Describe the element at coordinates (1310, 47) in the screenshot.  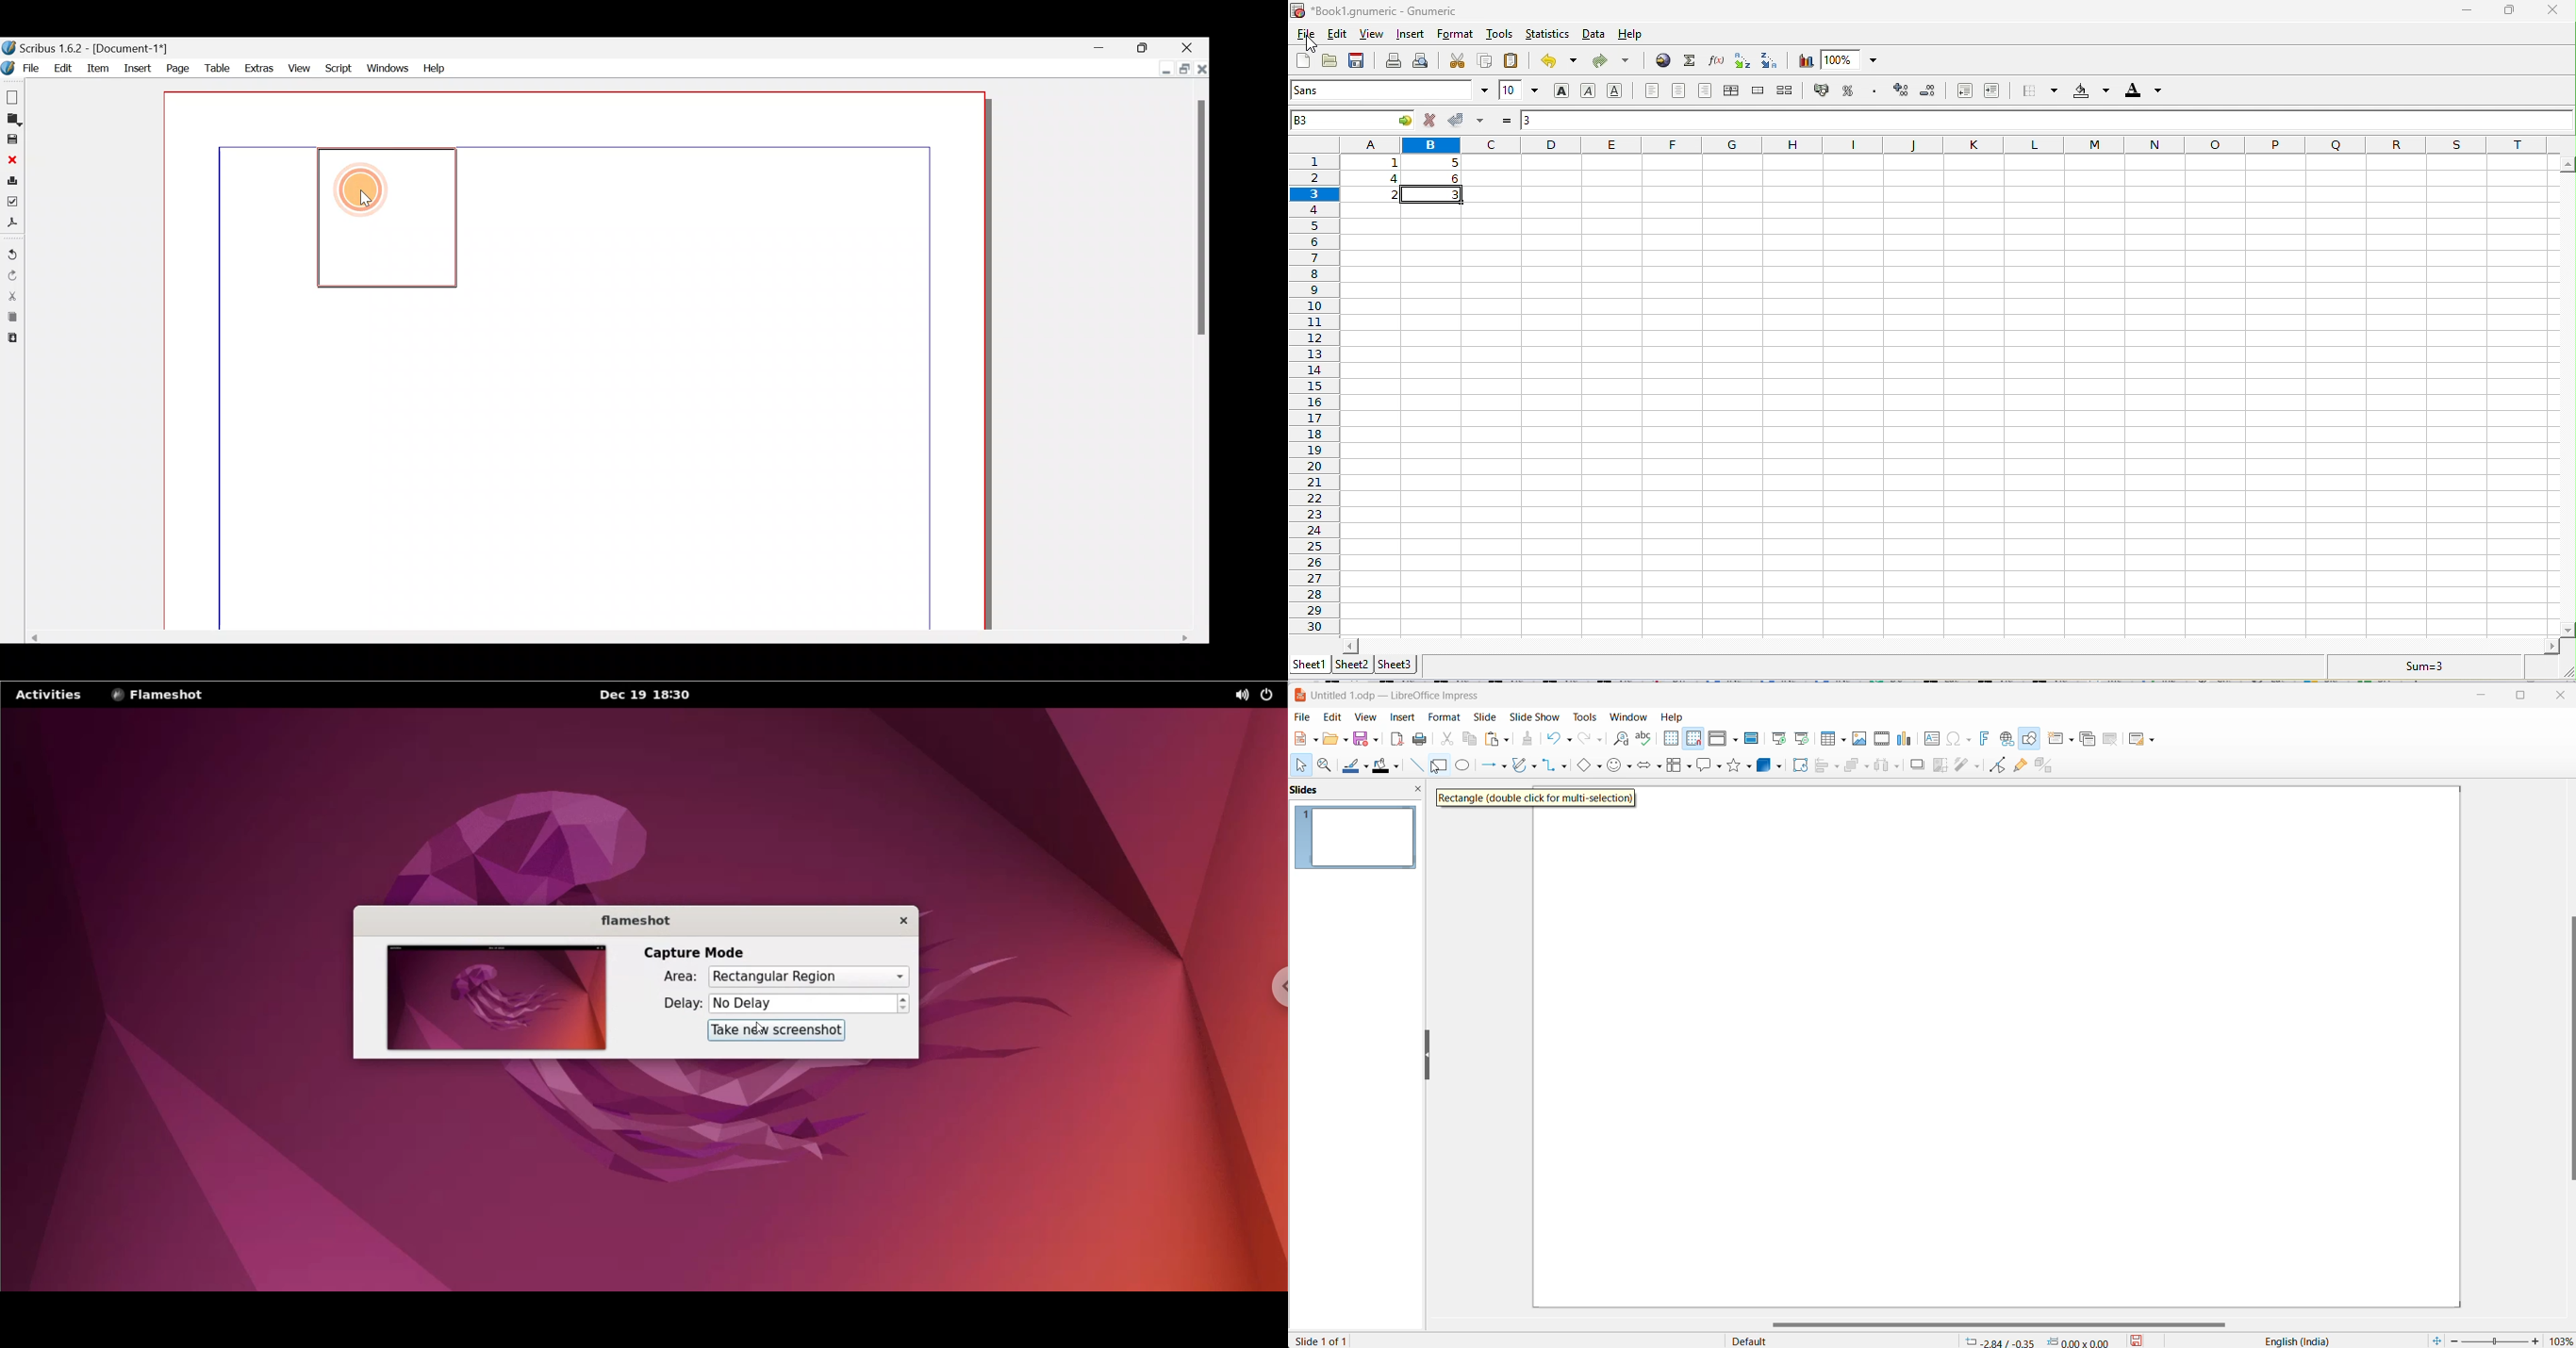
I see `cursor` at that location.